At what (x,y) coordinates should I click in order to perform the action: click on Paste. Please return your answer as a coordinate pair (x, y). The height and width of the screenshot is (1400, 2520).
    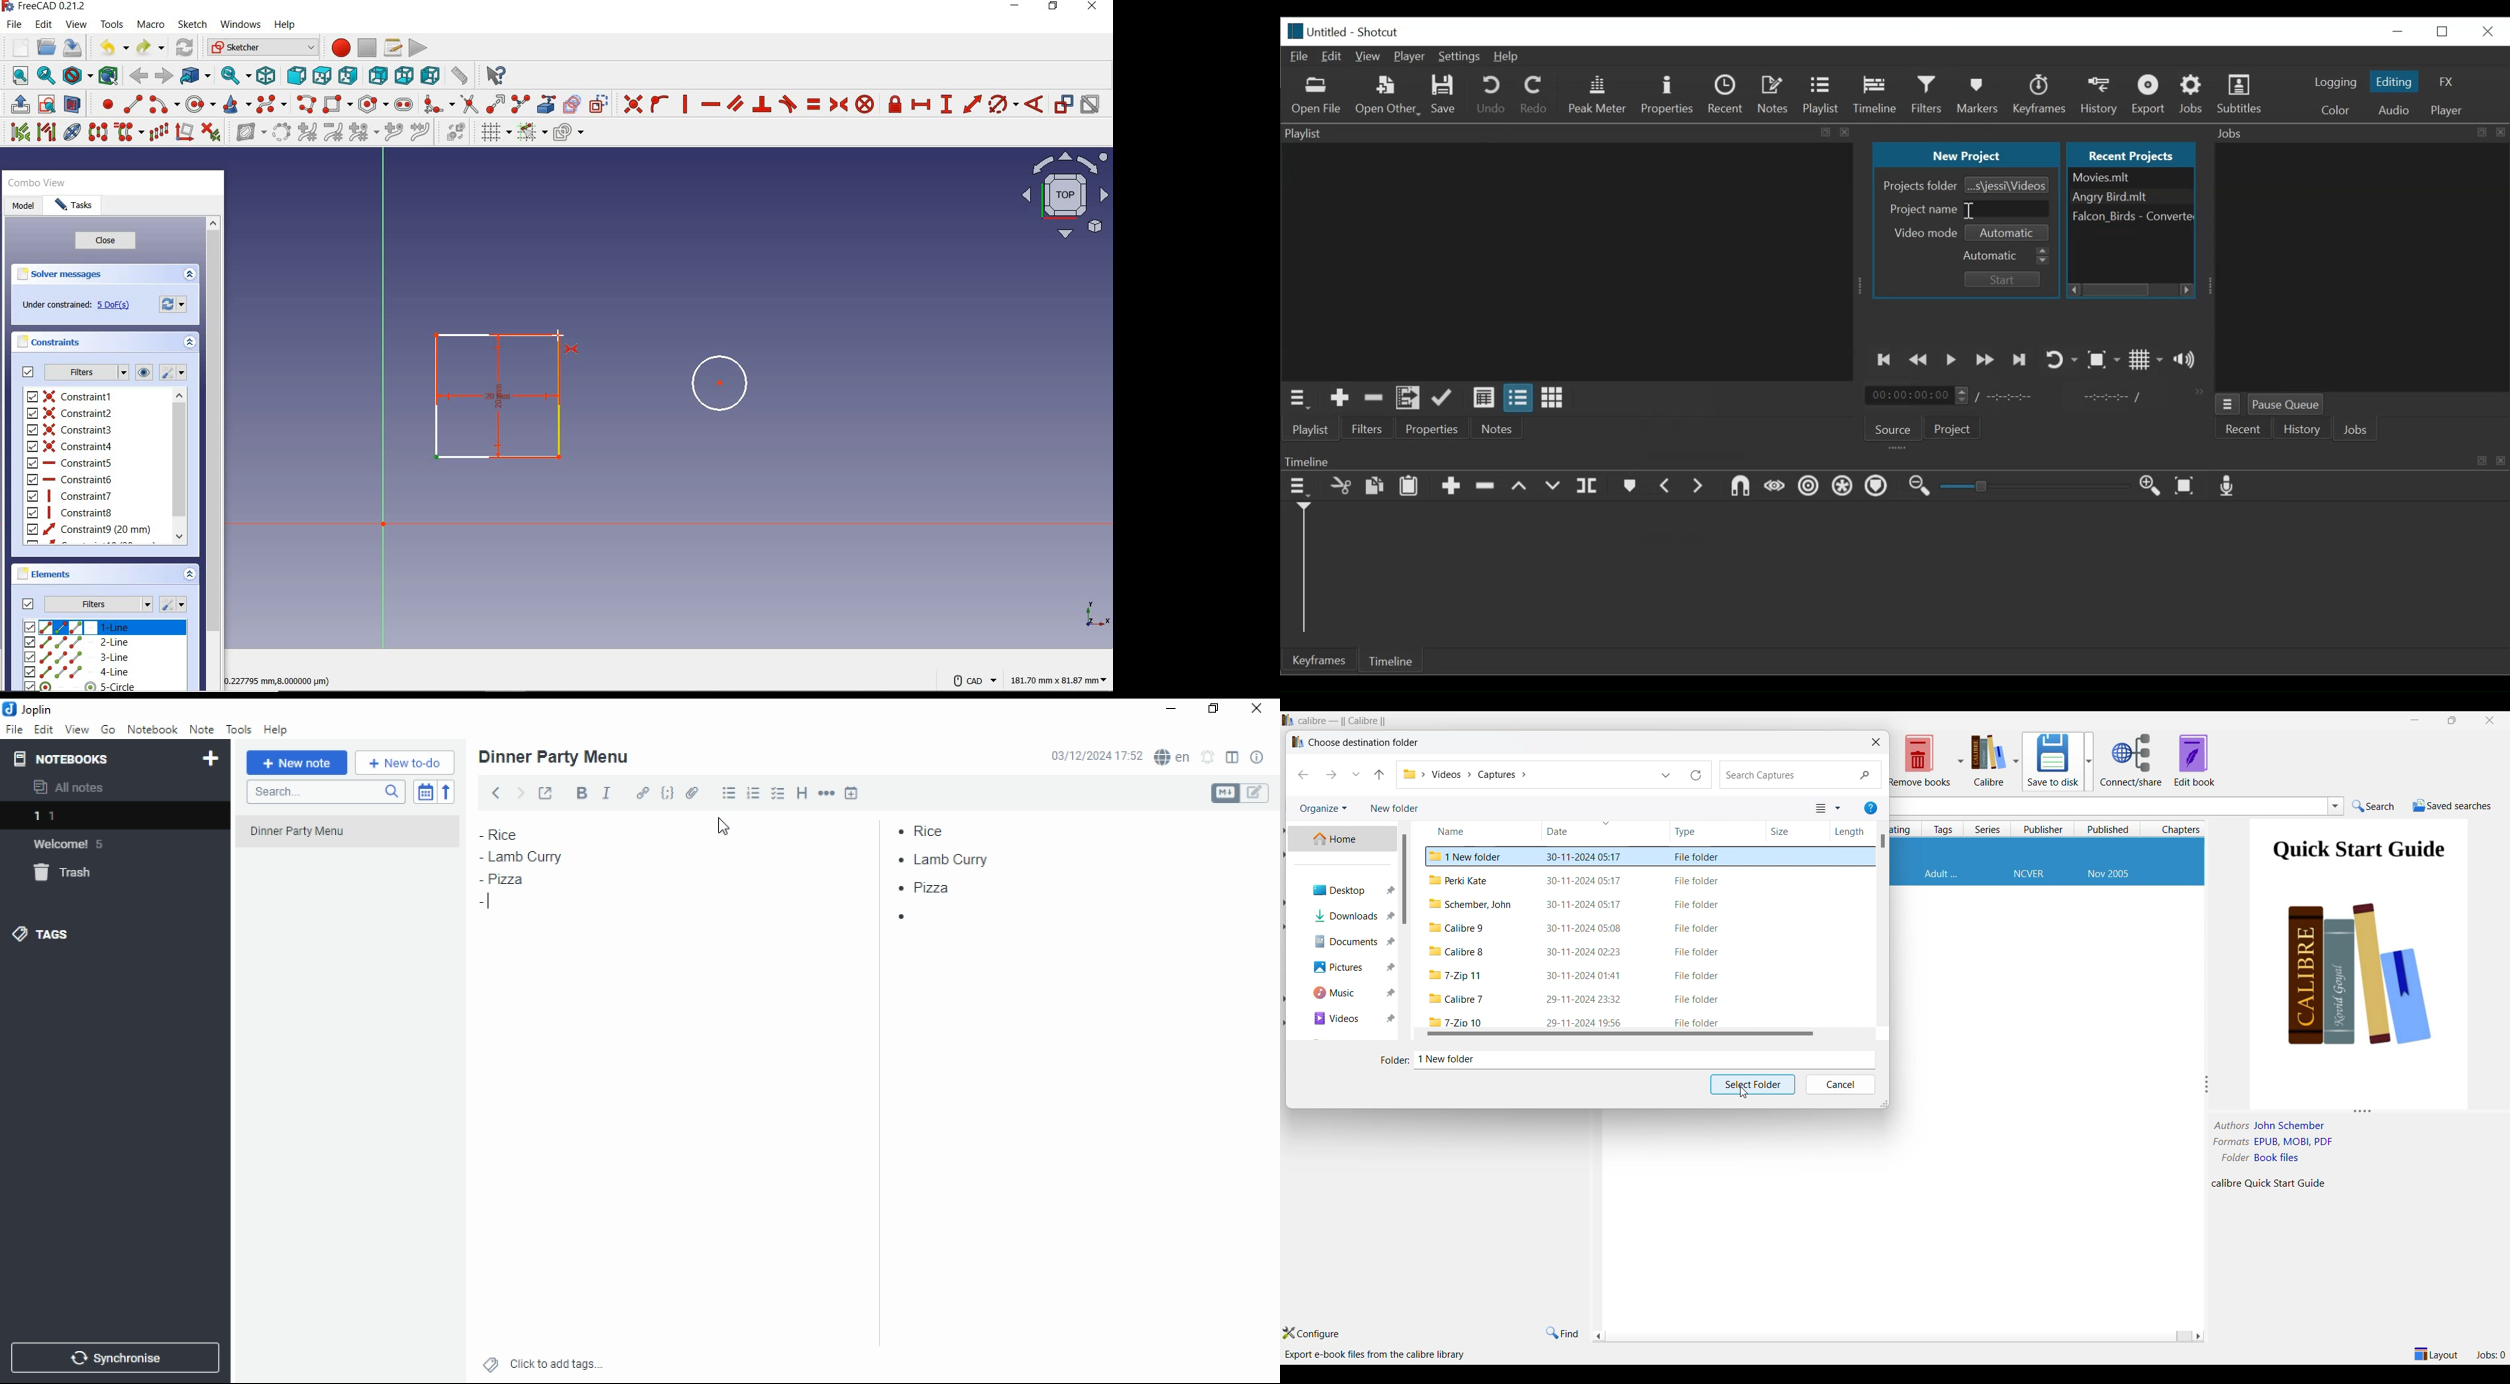
    Looking at the image, I should click on (1409, 487).